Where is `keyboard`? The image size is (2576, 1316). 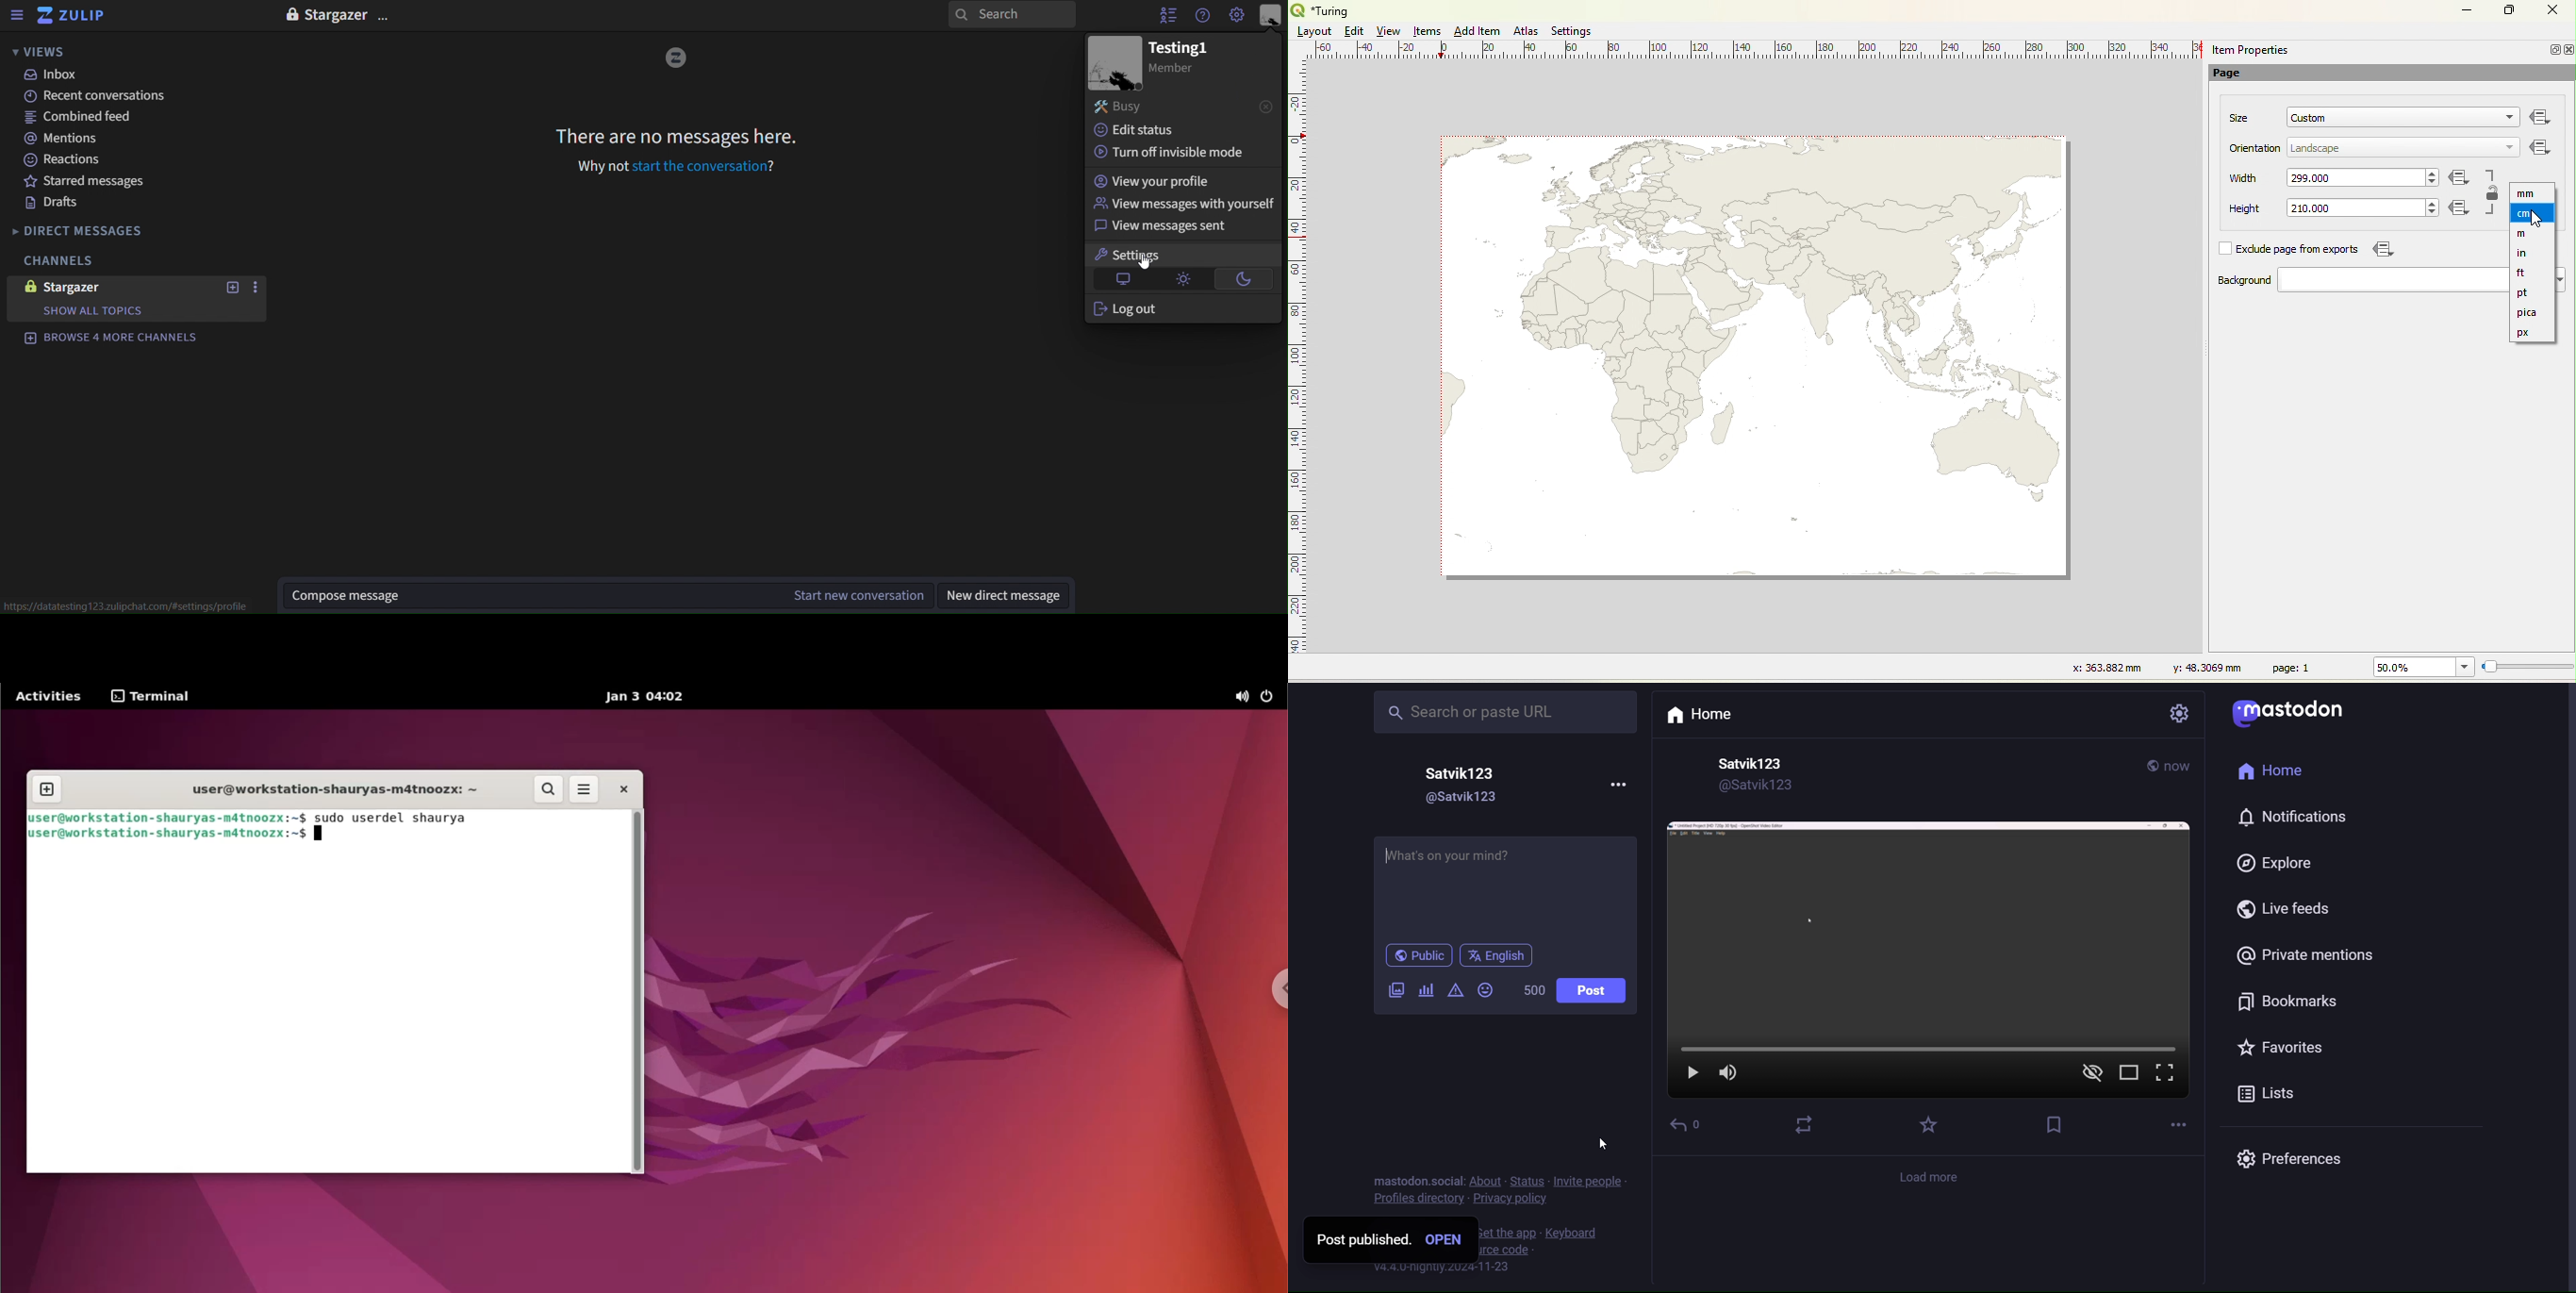
keyboard is located at coordinates (1570, 1233).